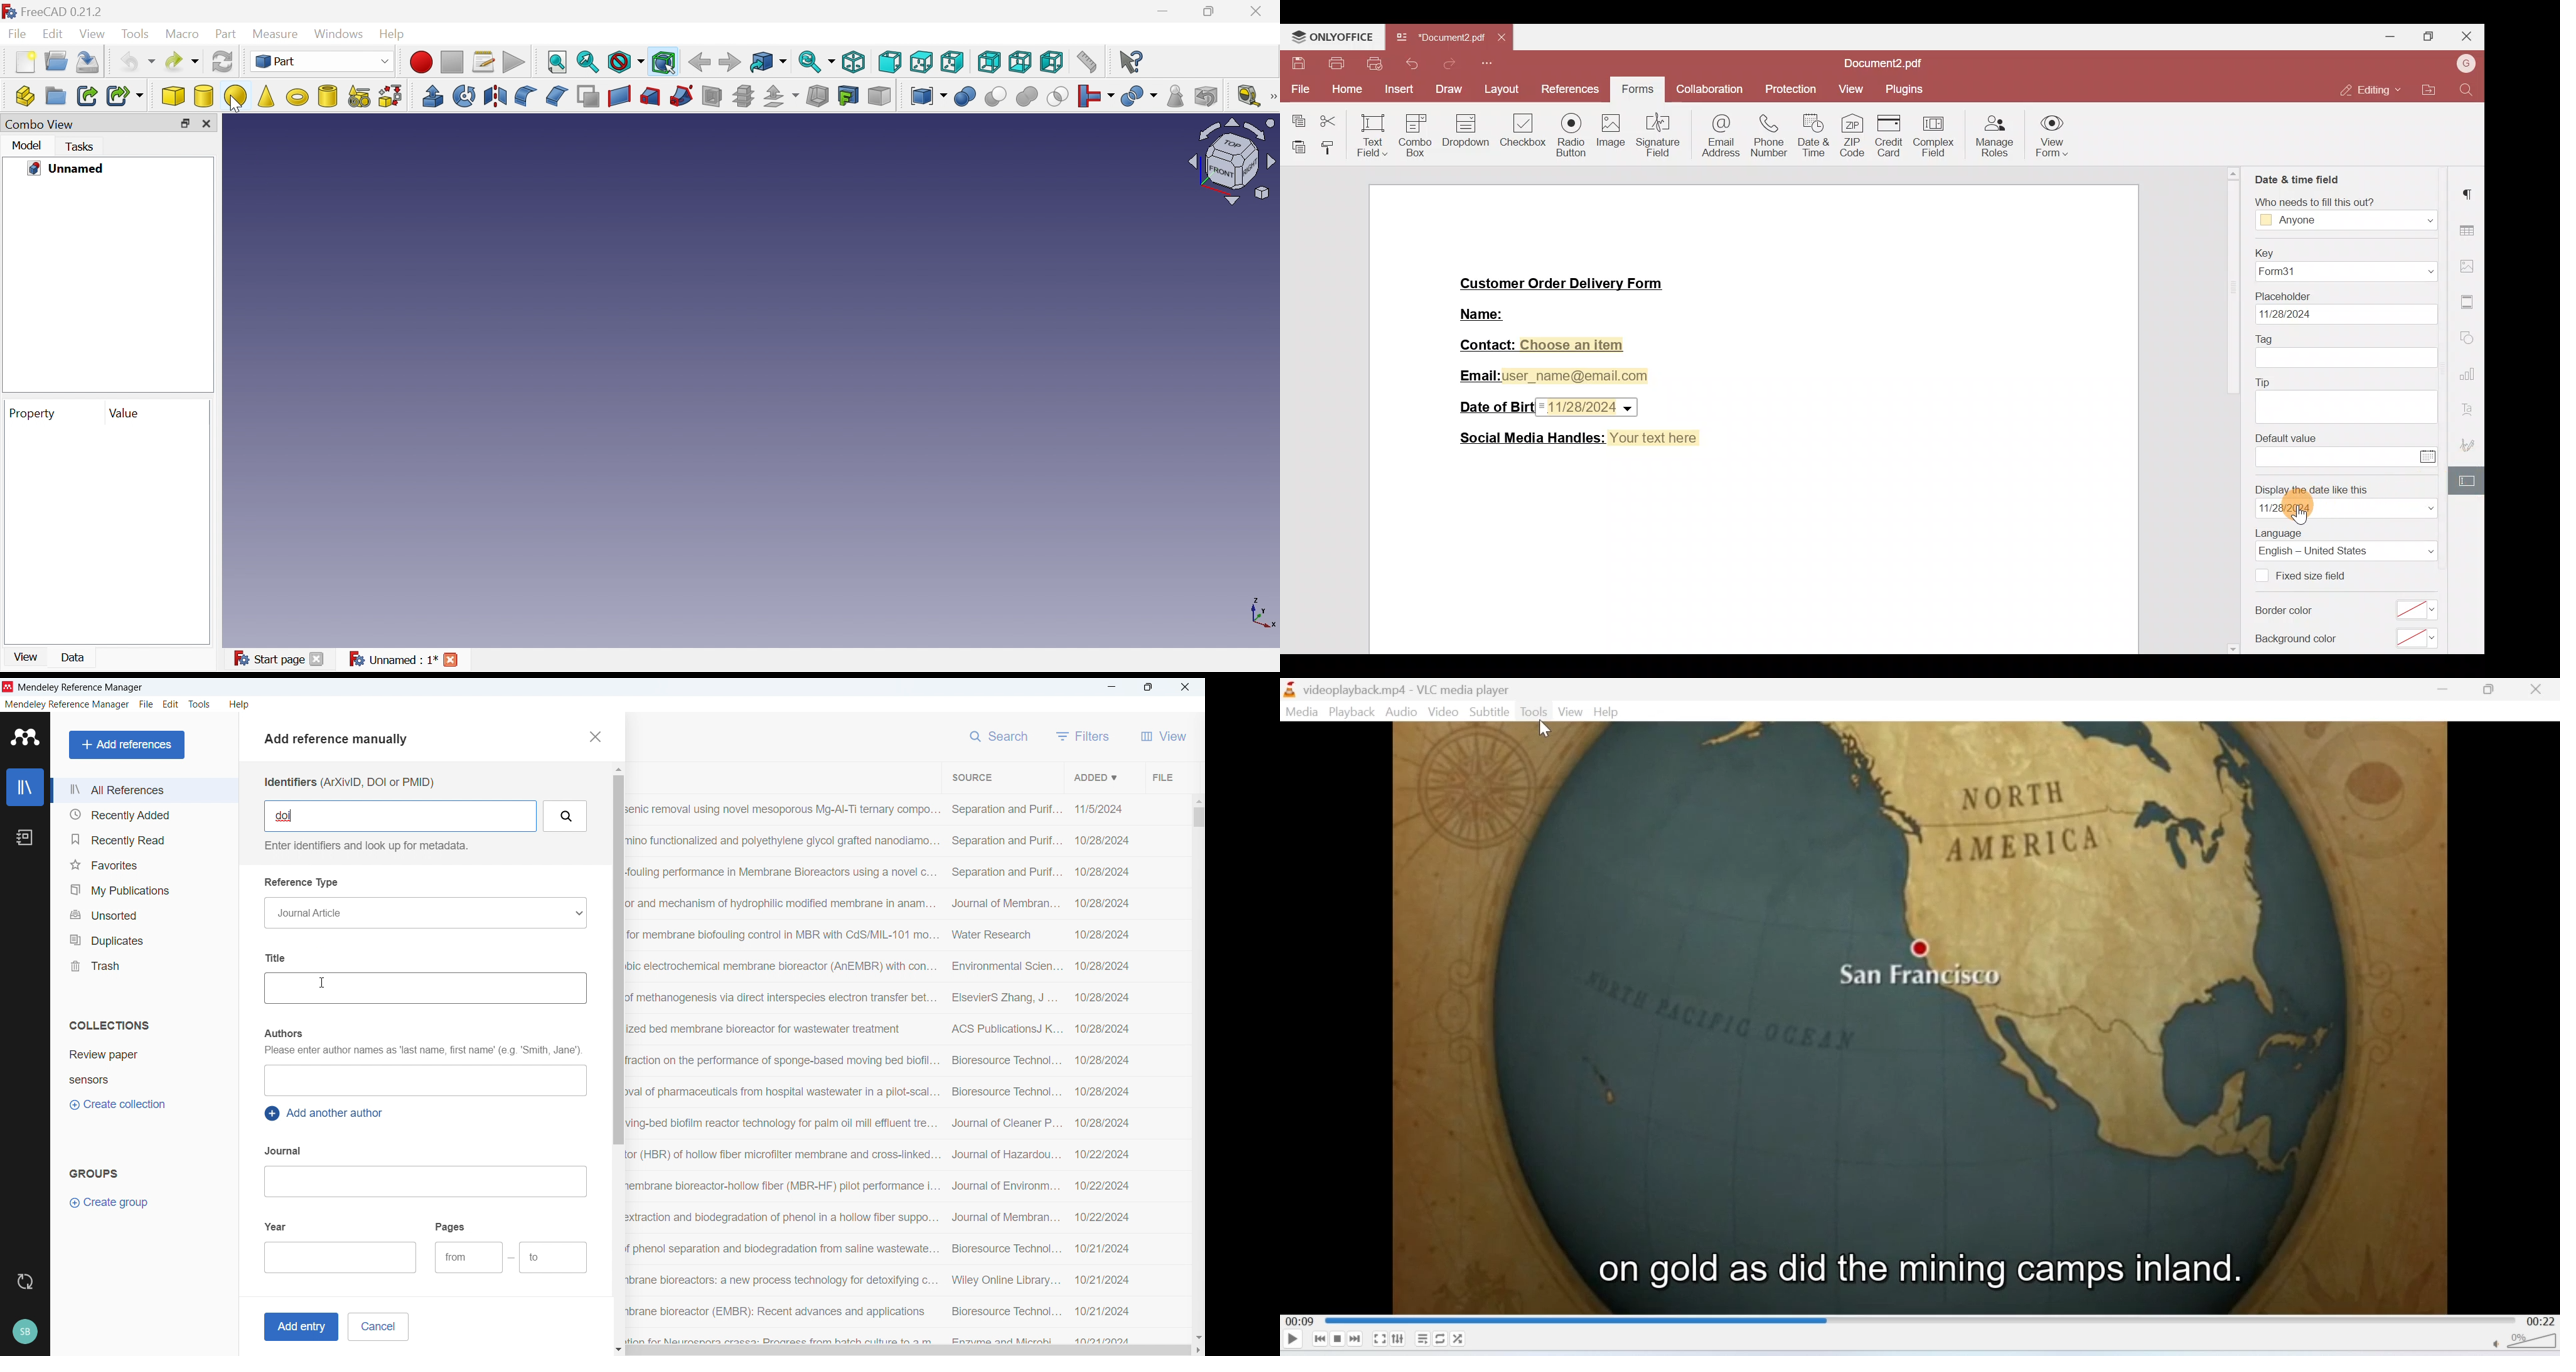 This screenshot has width=2576, height=1372. Describe the element at coordinates (87, 95) in the screenshot. I see `Make link` at that location.